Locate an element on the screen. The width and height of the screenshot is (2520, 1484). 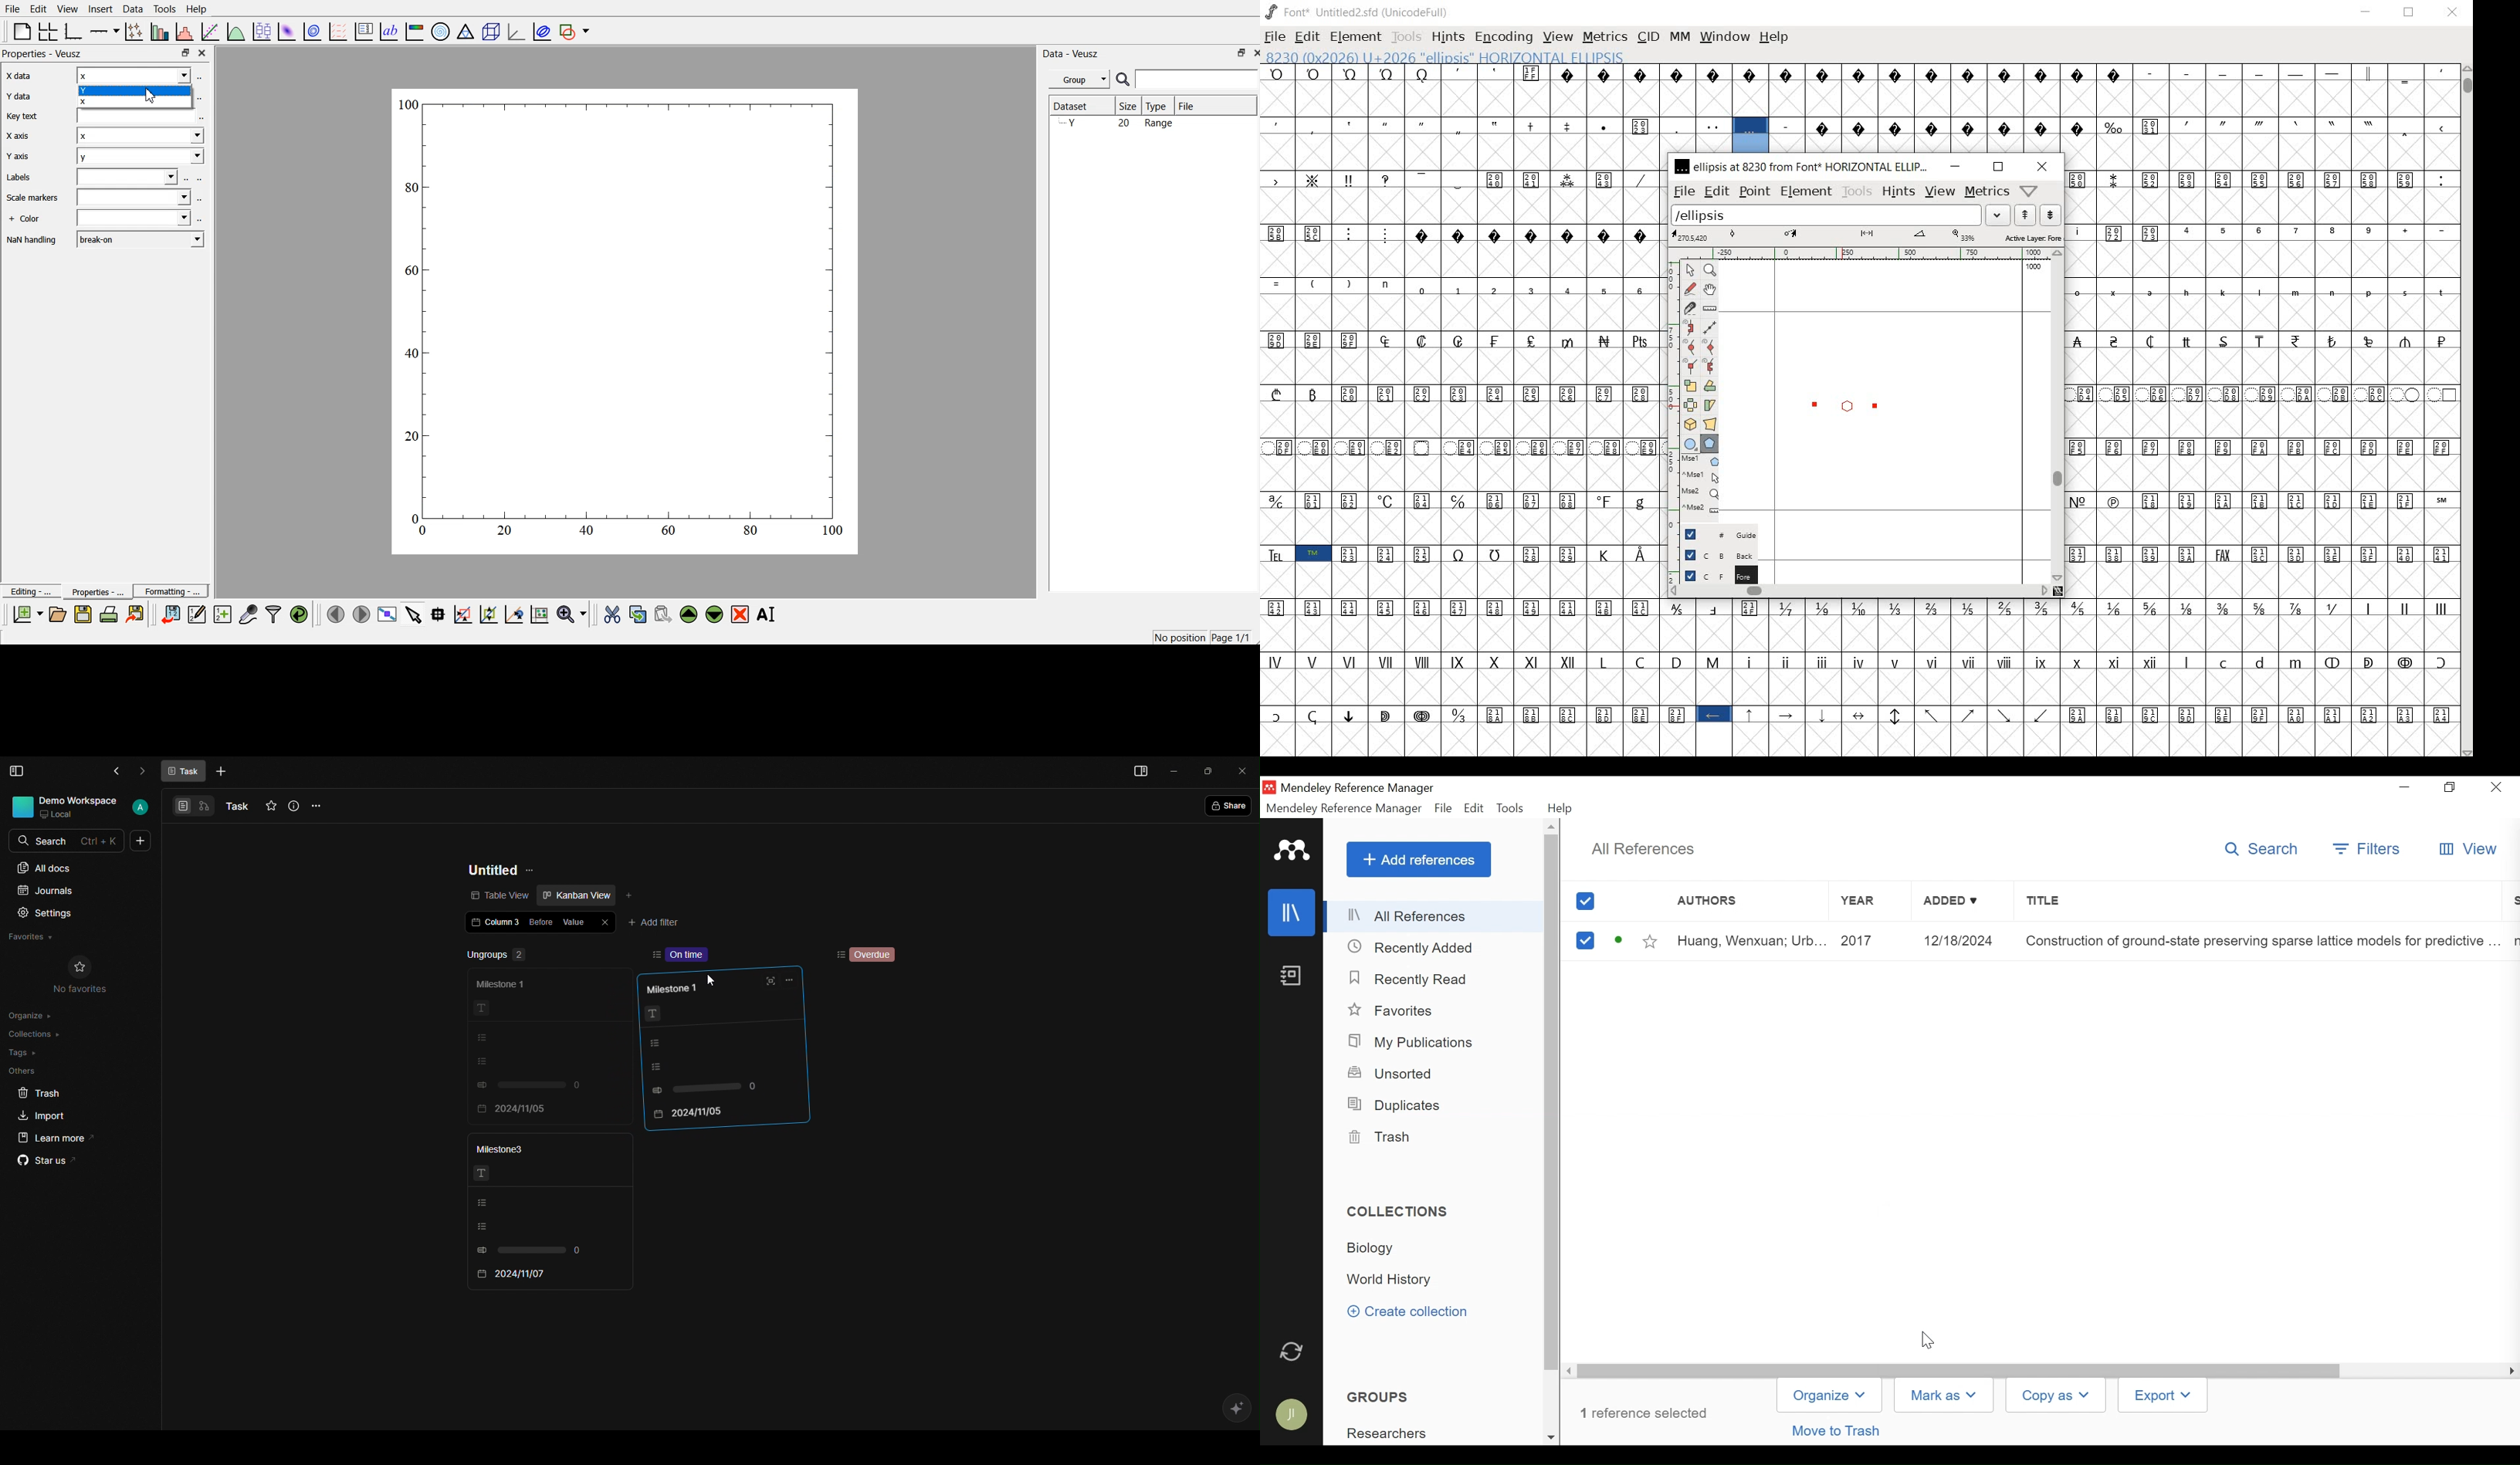
Sync is located at coordinates (1293, 1353).